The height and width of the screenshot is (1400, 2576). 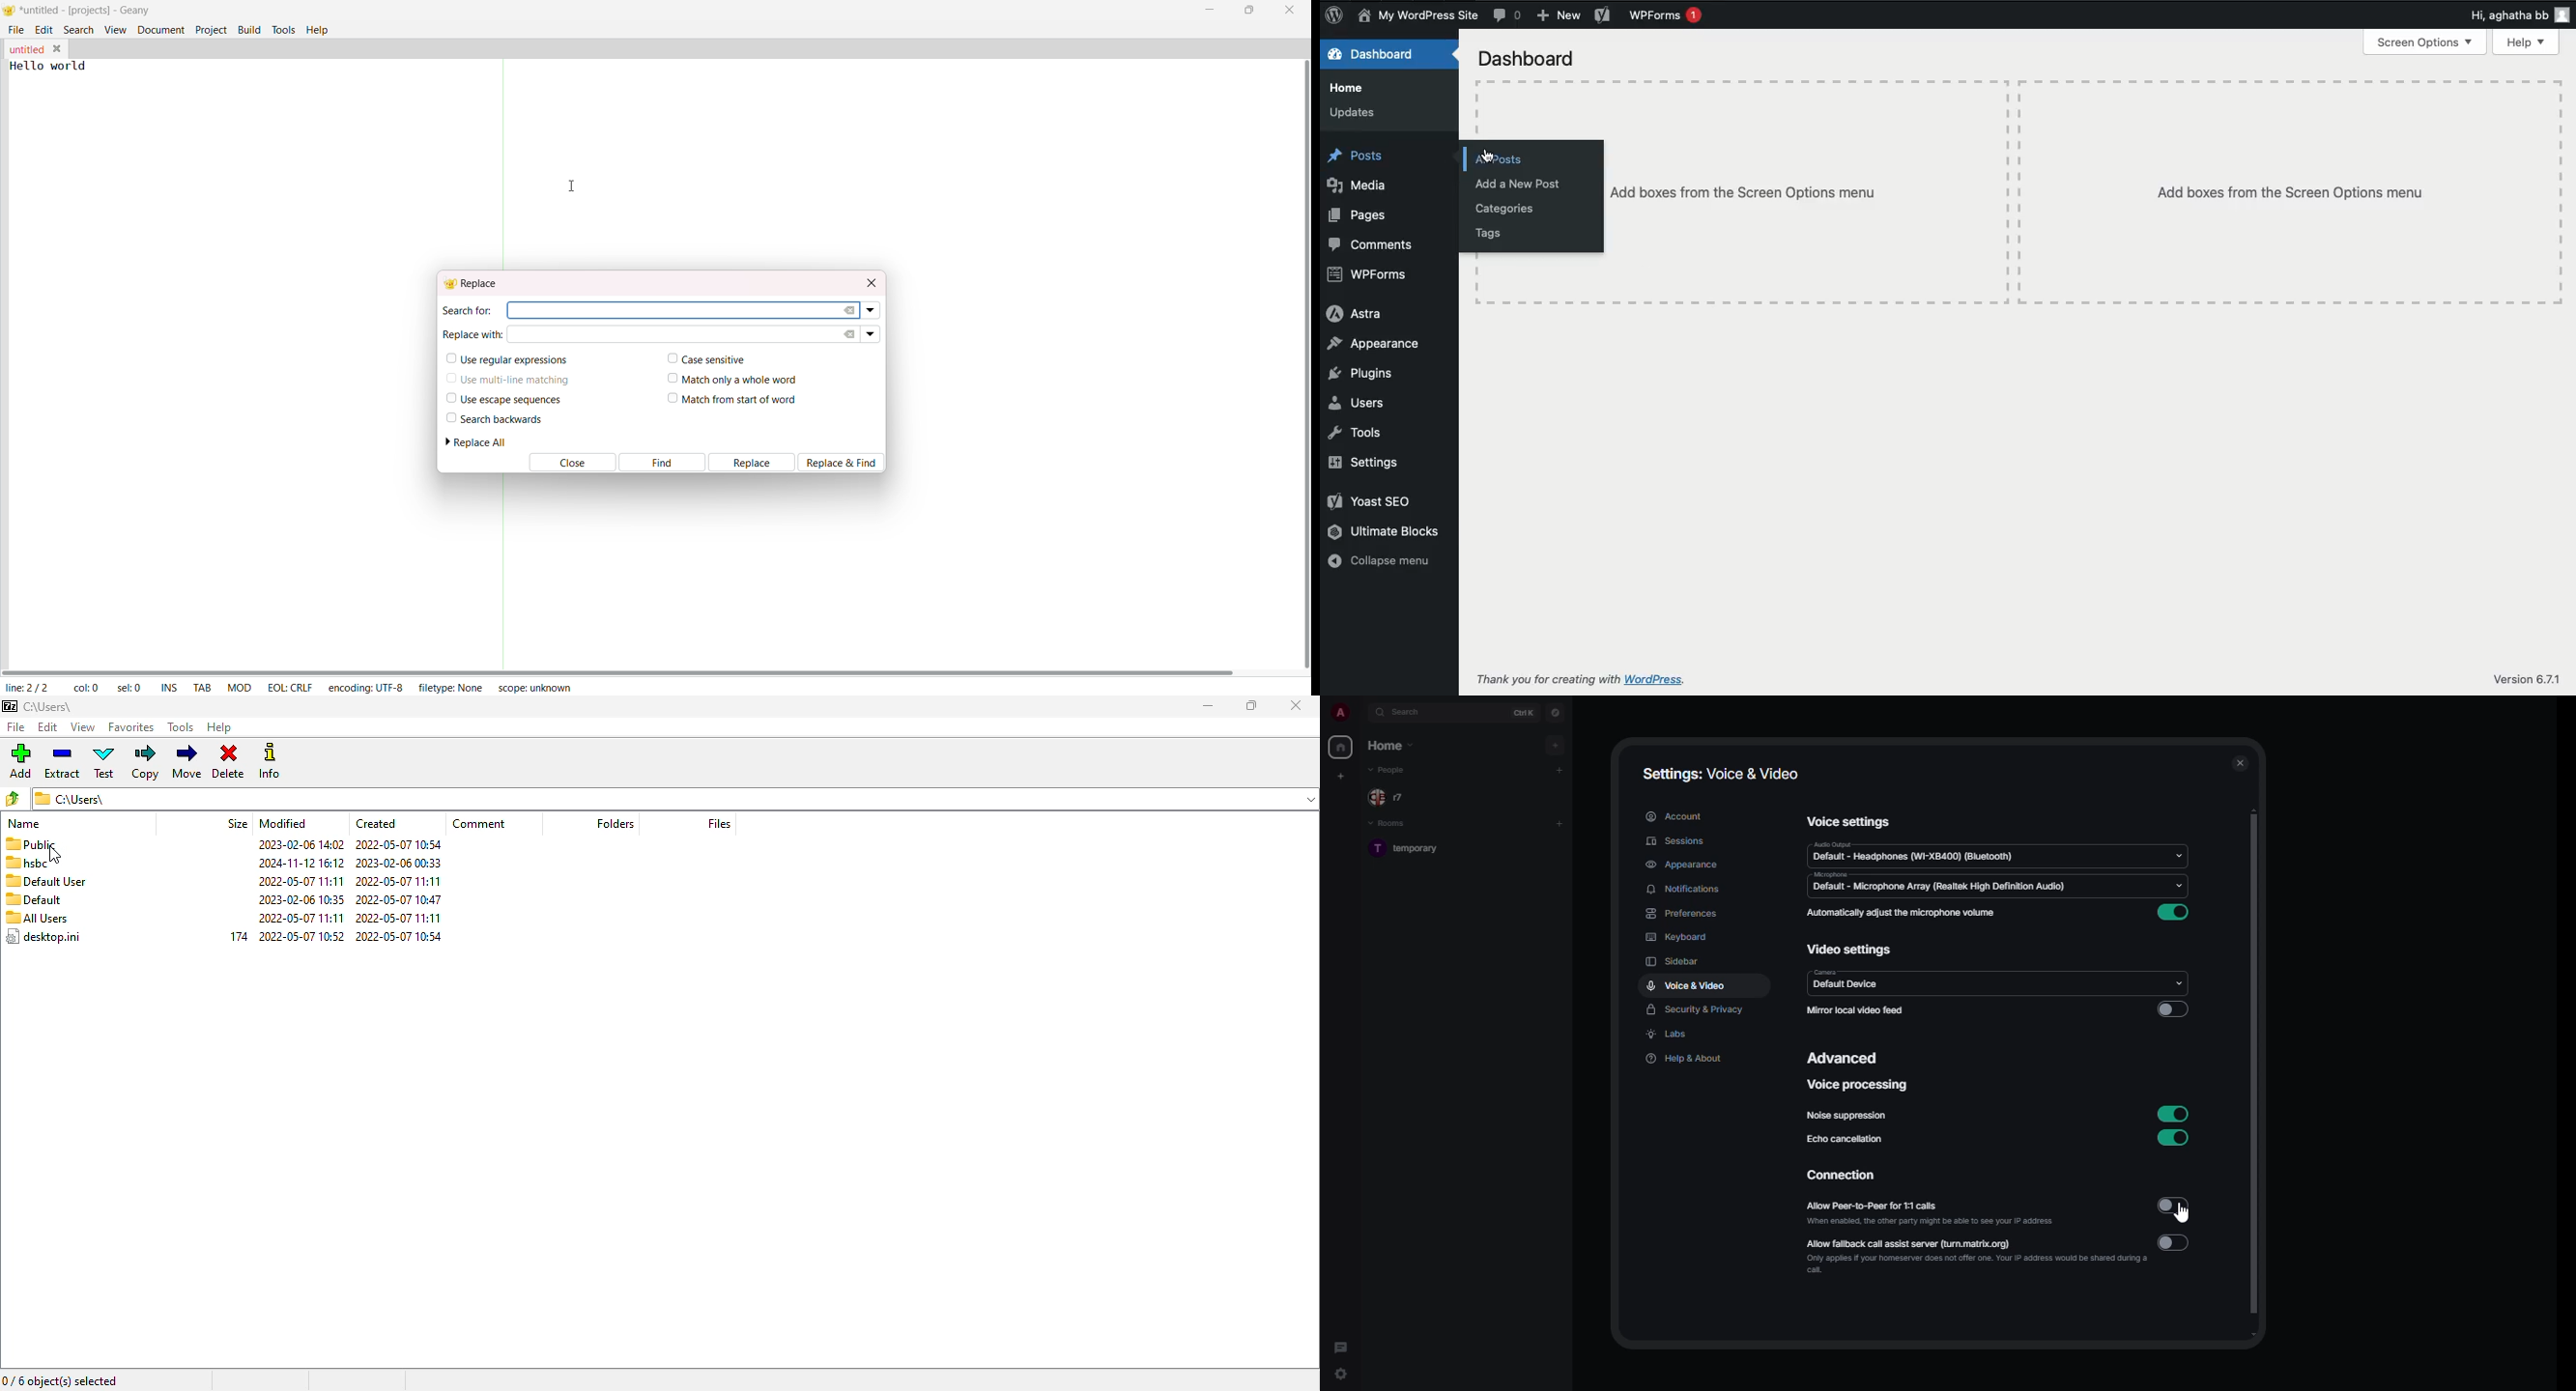 I want to click on noise suppression, so click(x=1848, y=1117).